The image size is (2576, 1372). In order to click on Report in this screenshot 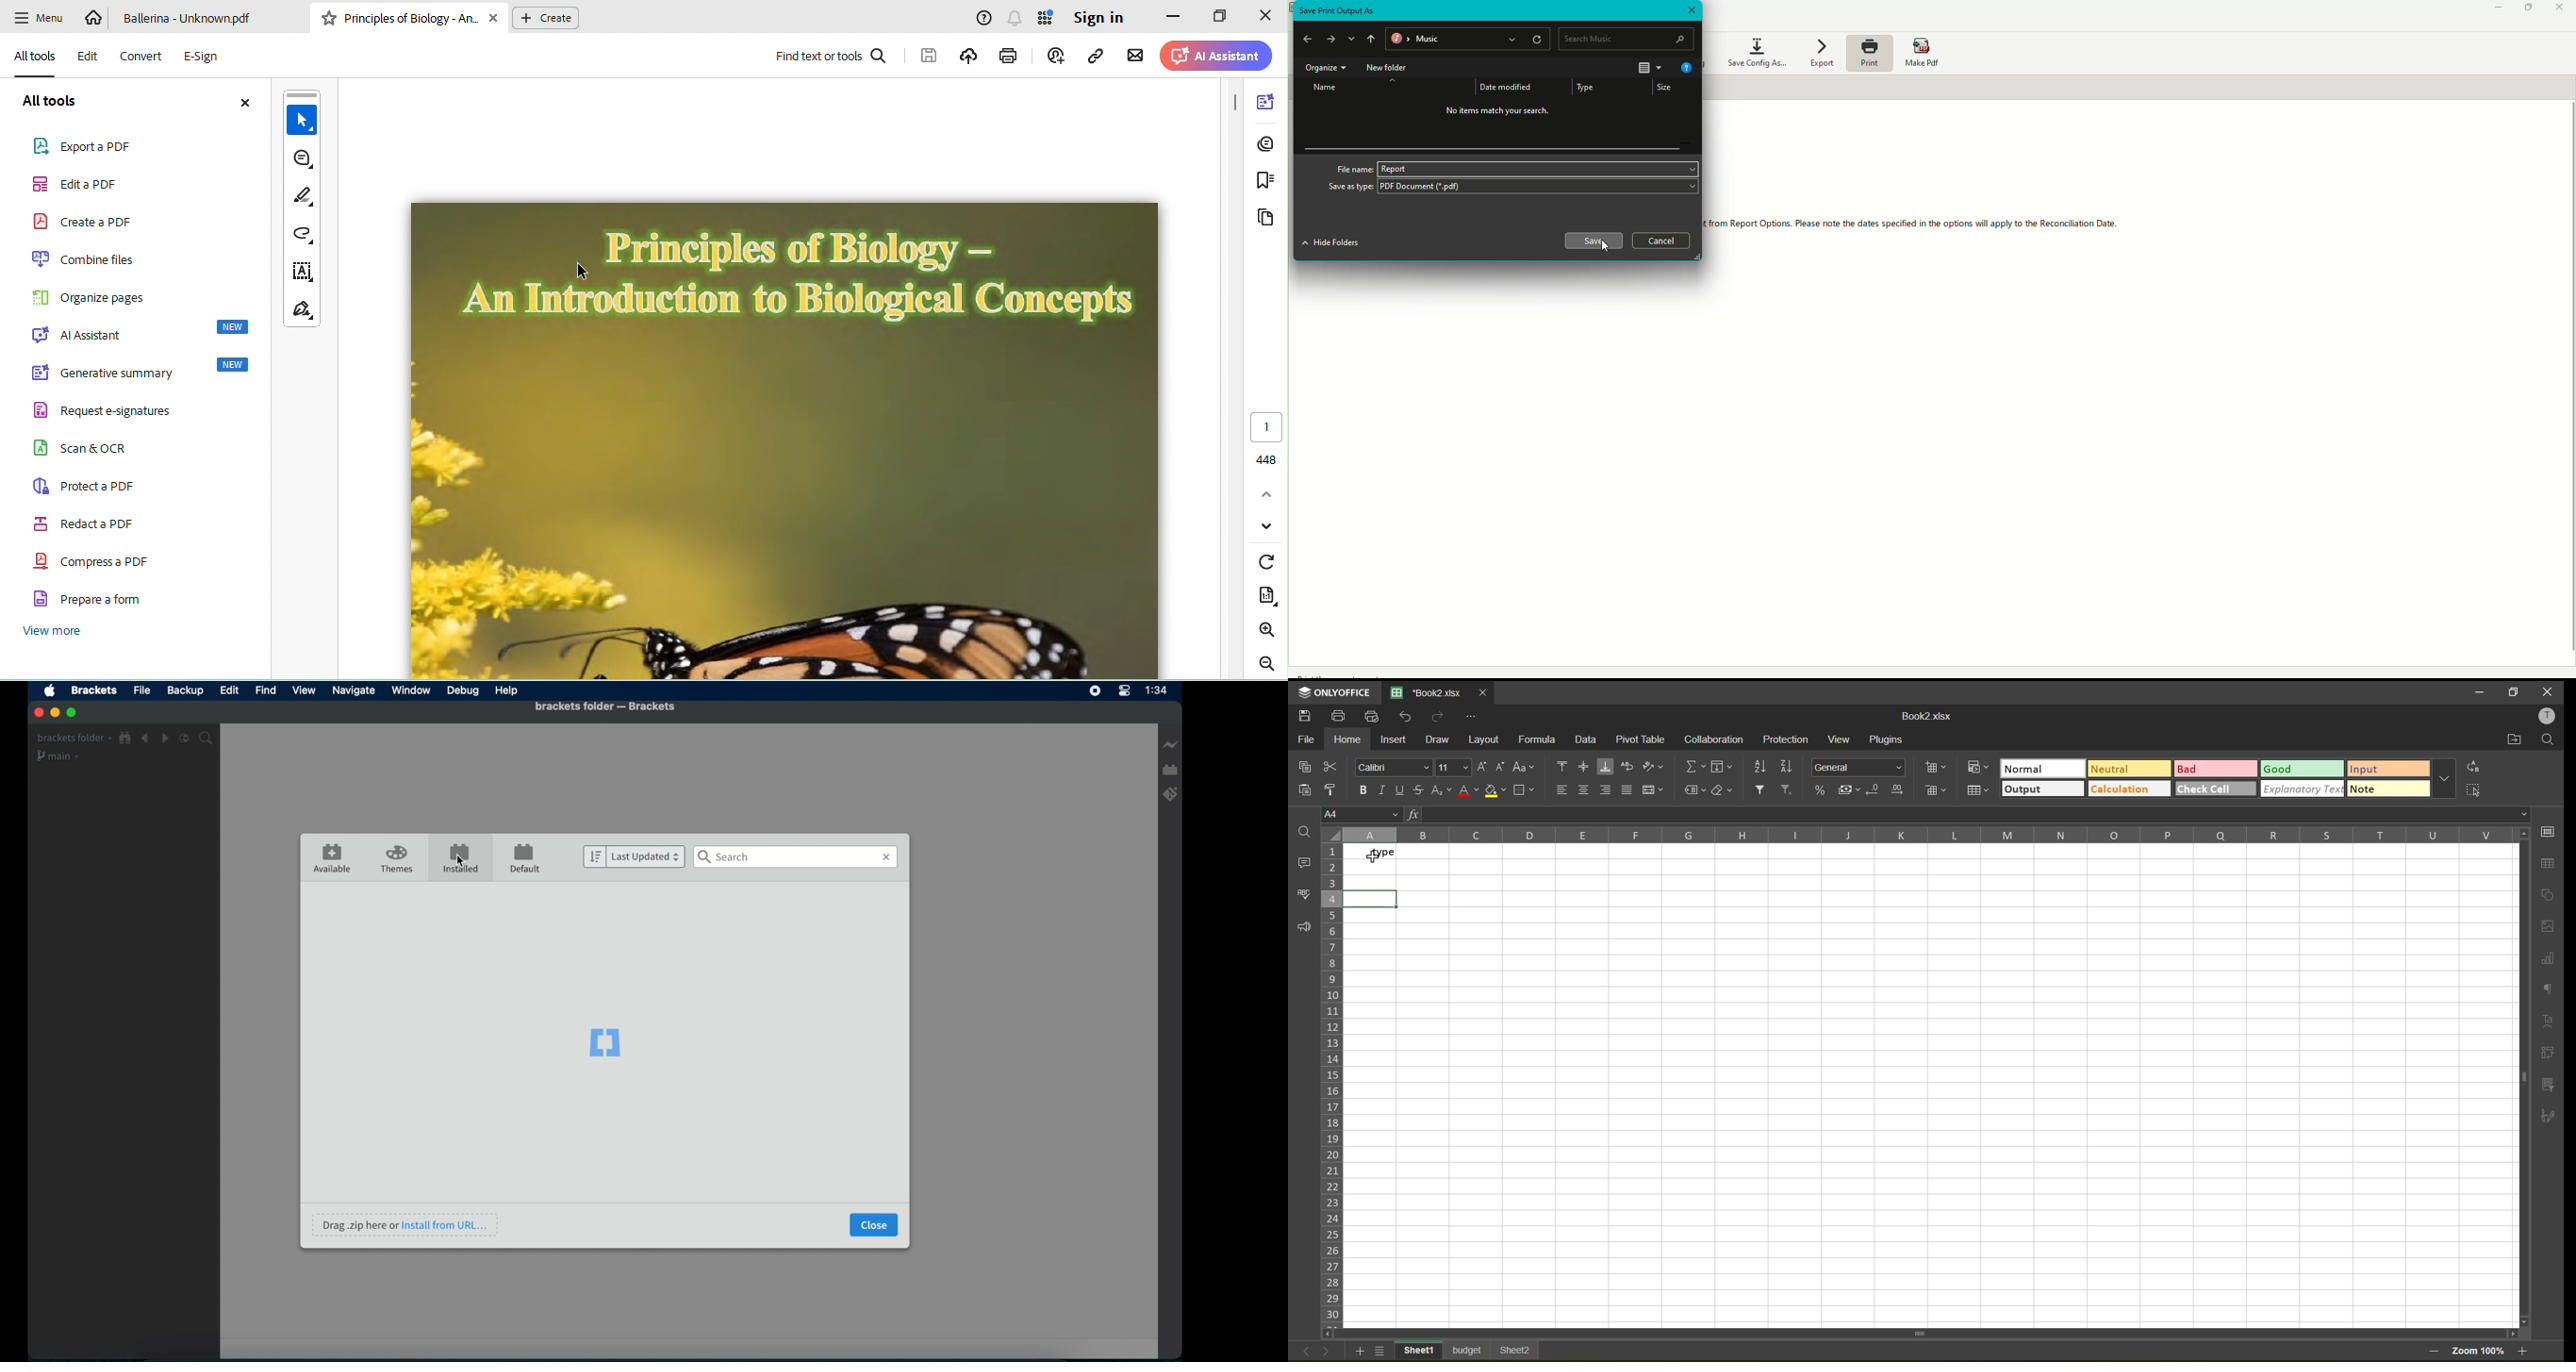, I will do `click(1393, 169)`.